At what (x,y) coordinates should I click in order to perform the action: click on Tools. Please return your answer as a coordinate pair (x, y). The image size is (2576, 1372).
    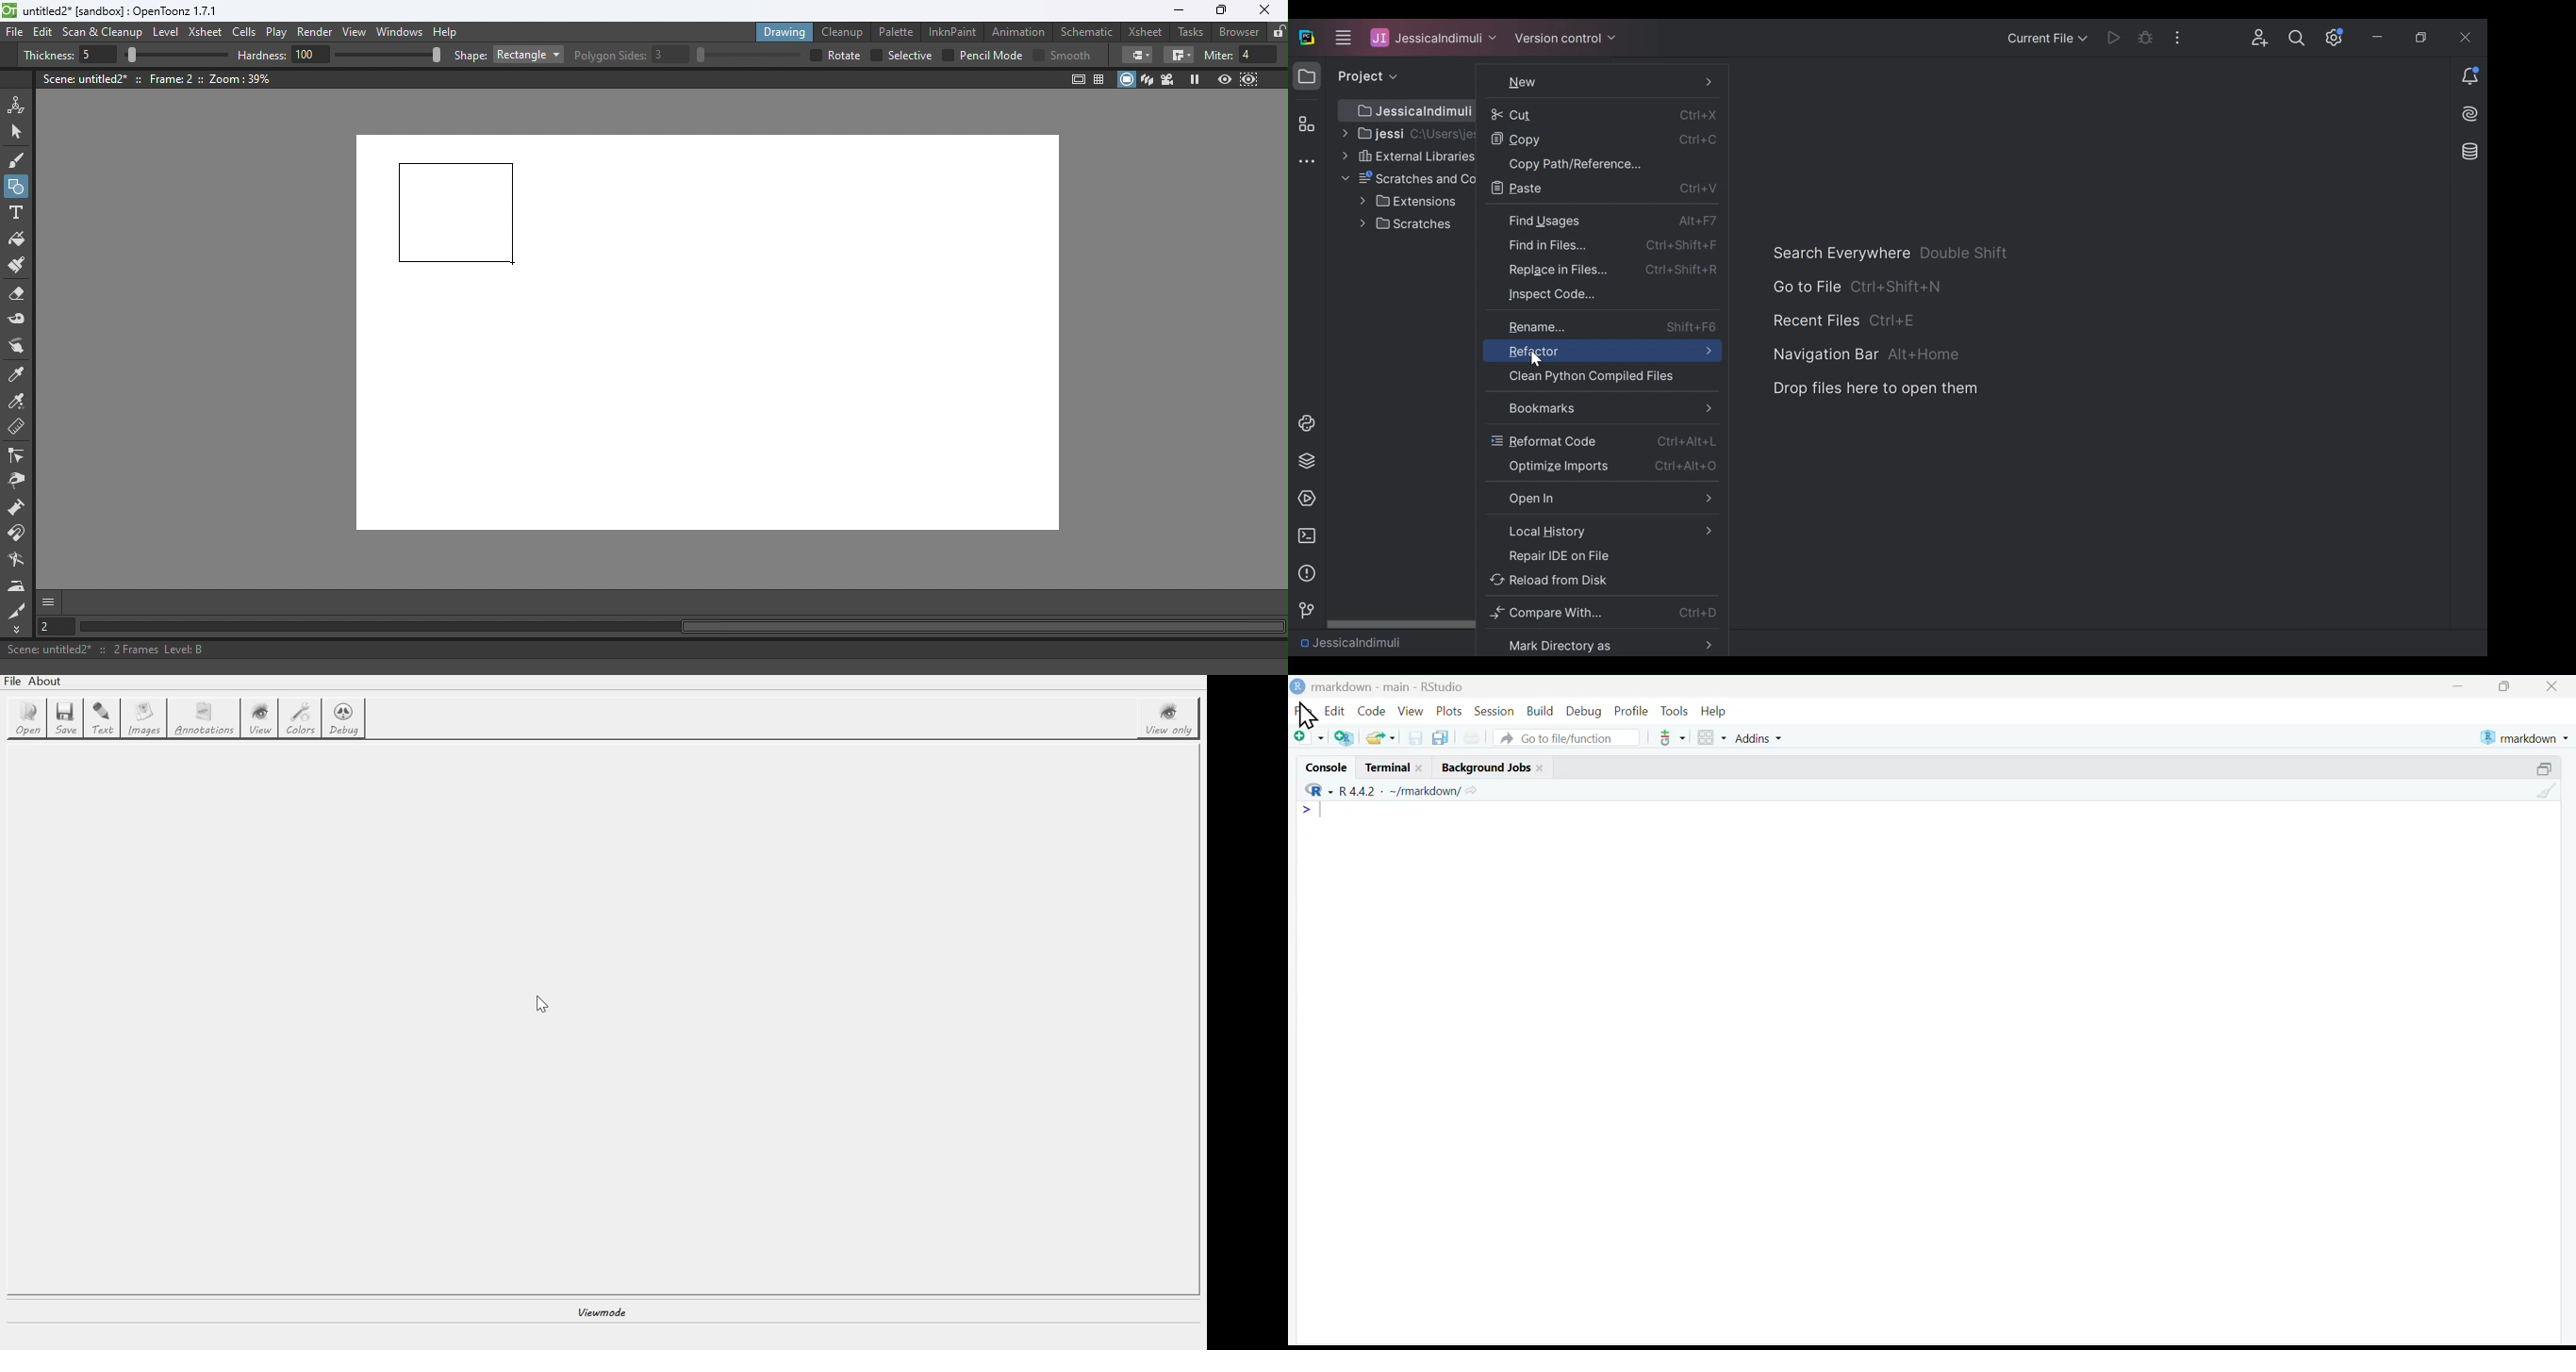
    Looking at the image, I should click on (1674, 711).